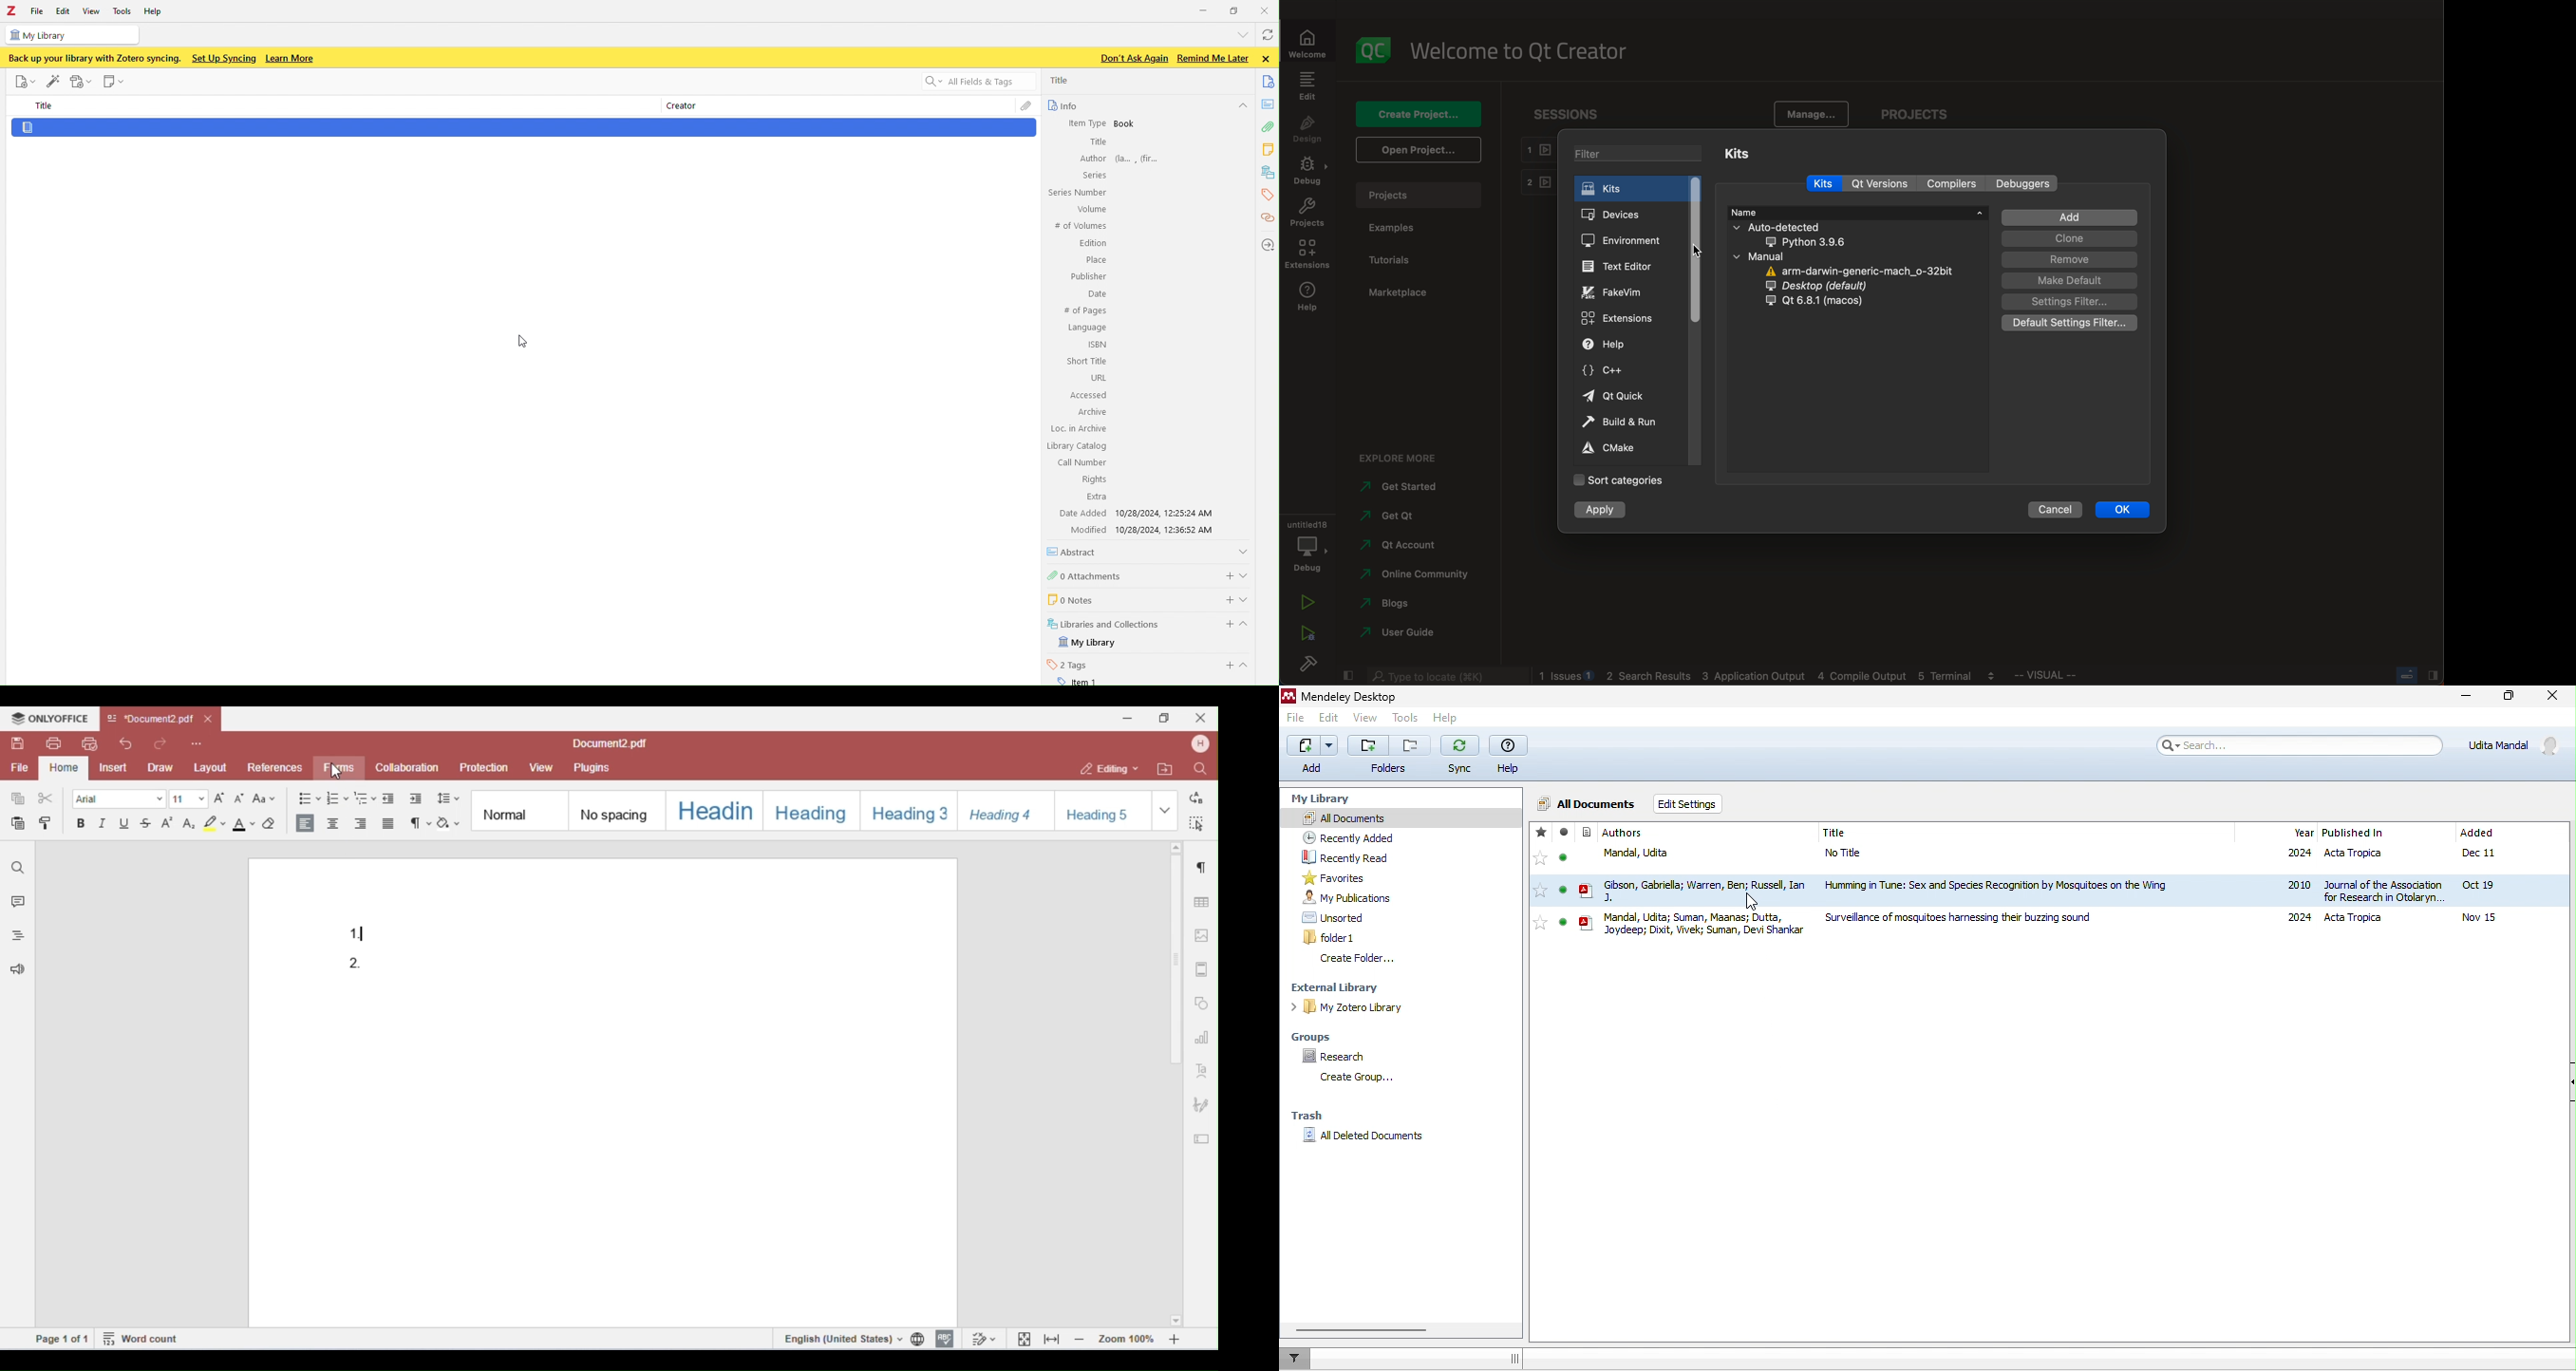 Image resolution: width=2576 pixels, height=1372 pixels. What do you see at coordinates (1125, 124) in the screenshot?
I see `Book` at bounding box center [1125, 124].